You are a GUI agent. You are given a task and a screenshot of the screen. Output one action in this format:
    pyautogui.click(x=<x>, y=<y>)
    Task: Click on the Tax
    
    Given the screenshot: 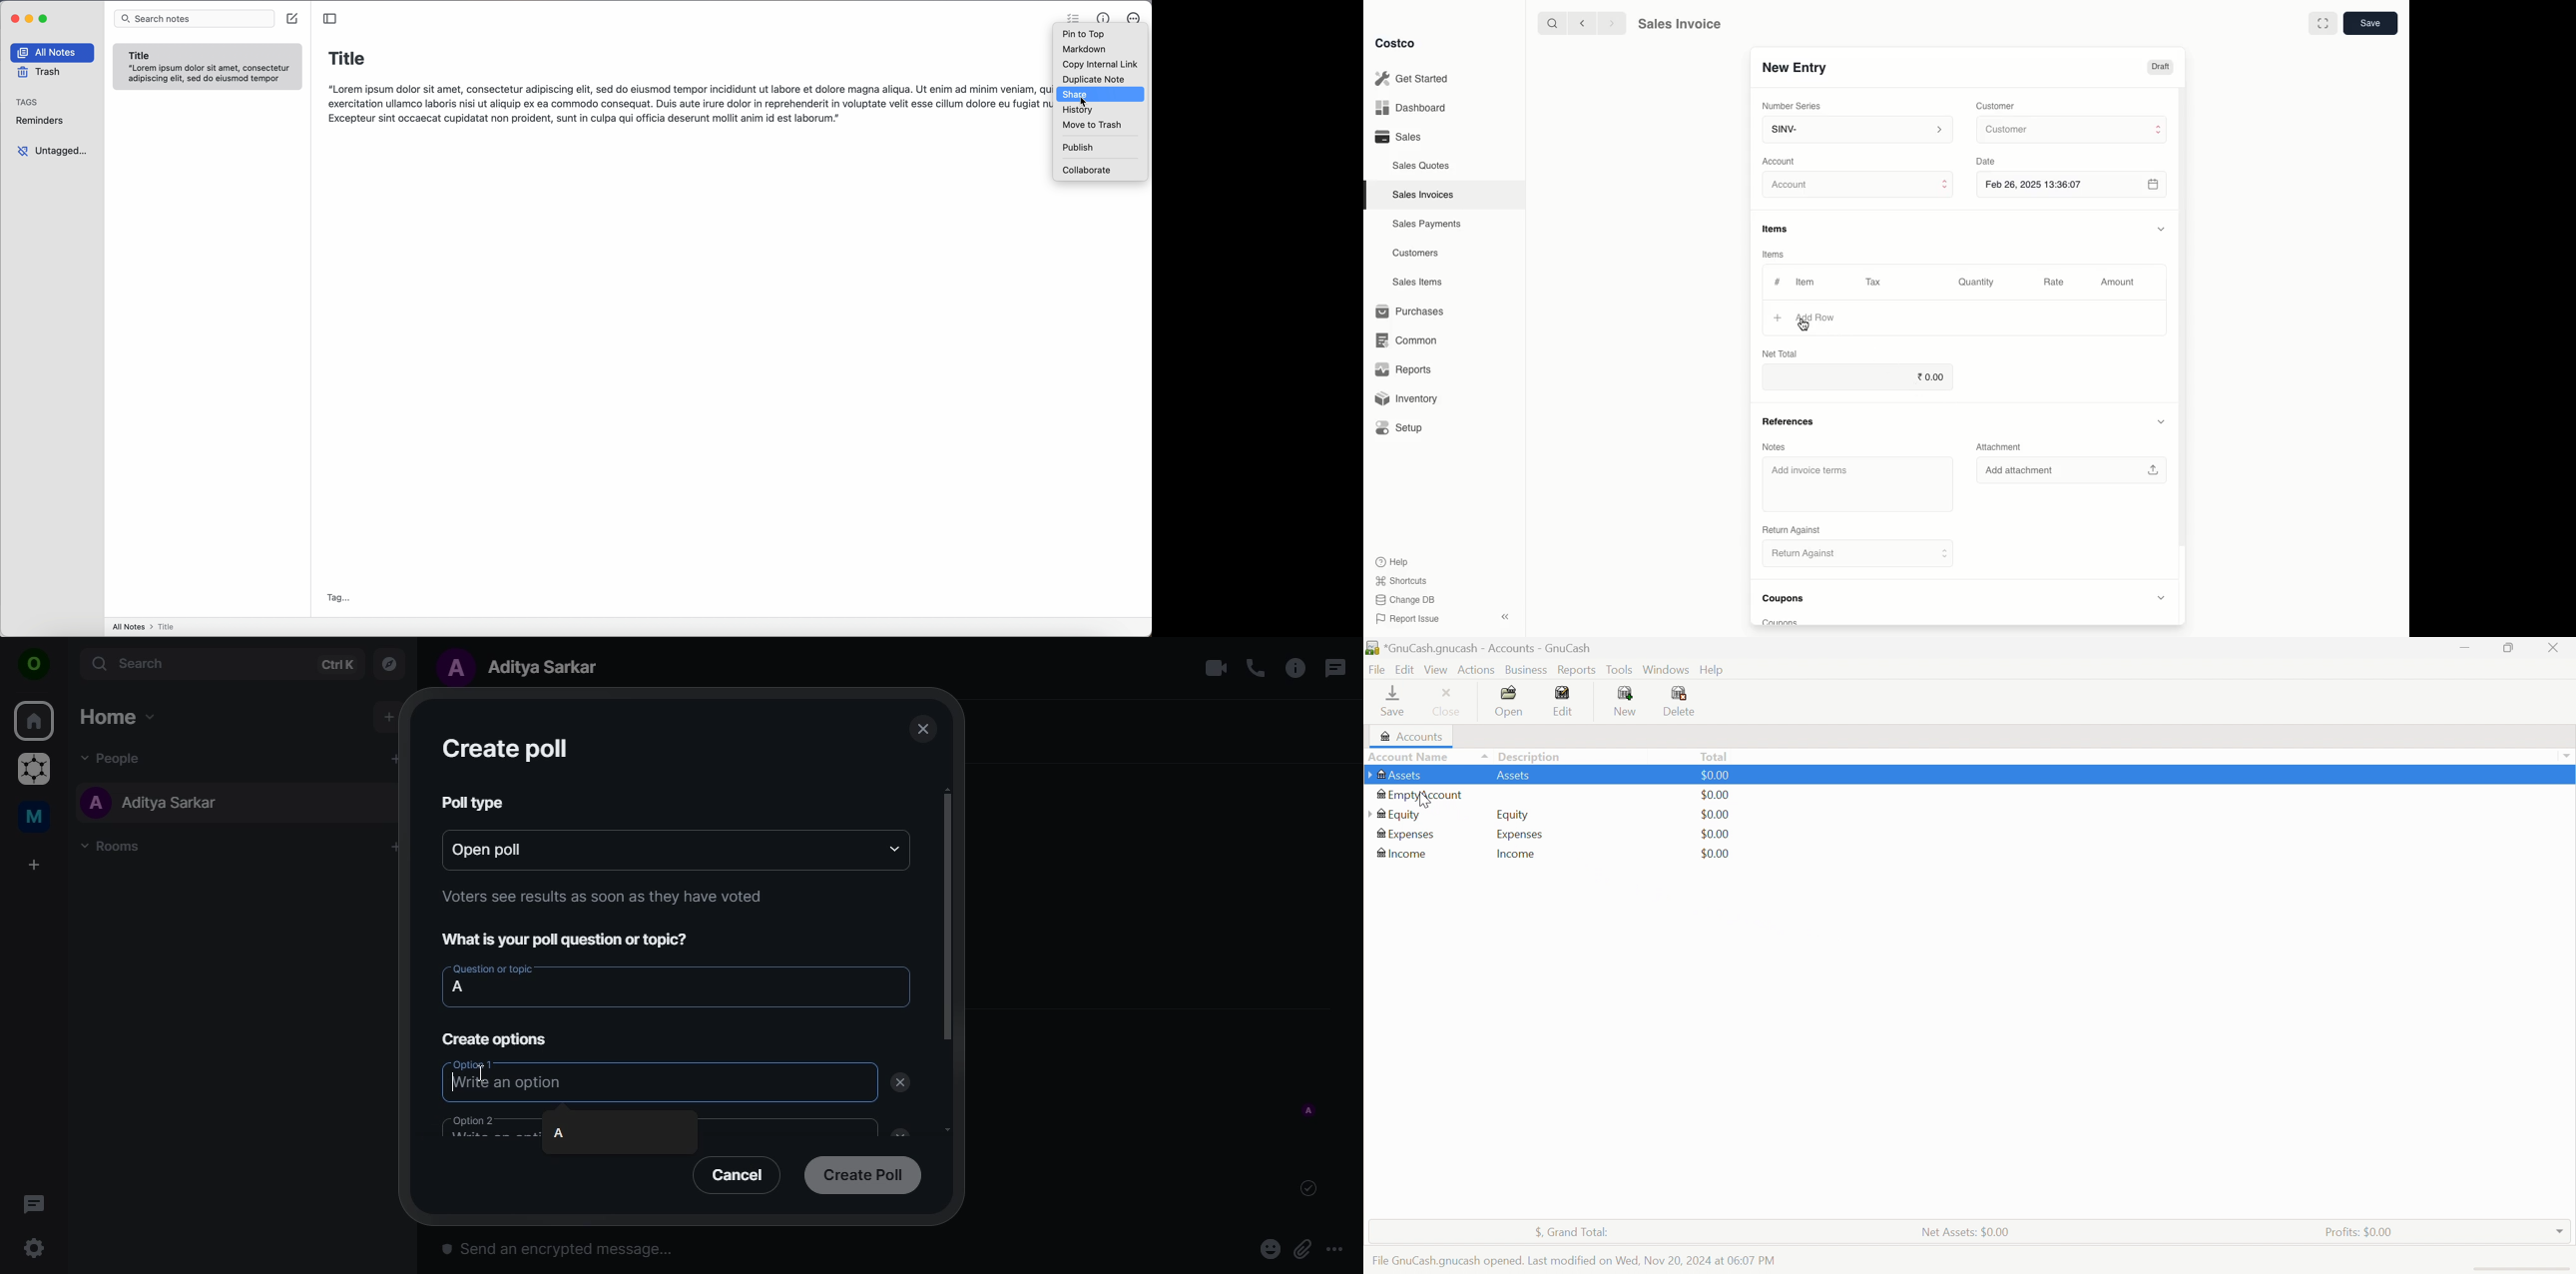 What is the action you would take?
    pyautogui.click(x=1873, y=279)
    